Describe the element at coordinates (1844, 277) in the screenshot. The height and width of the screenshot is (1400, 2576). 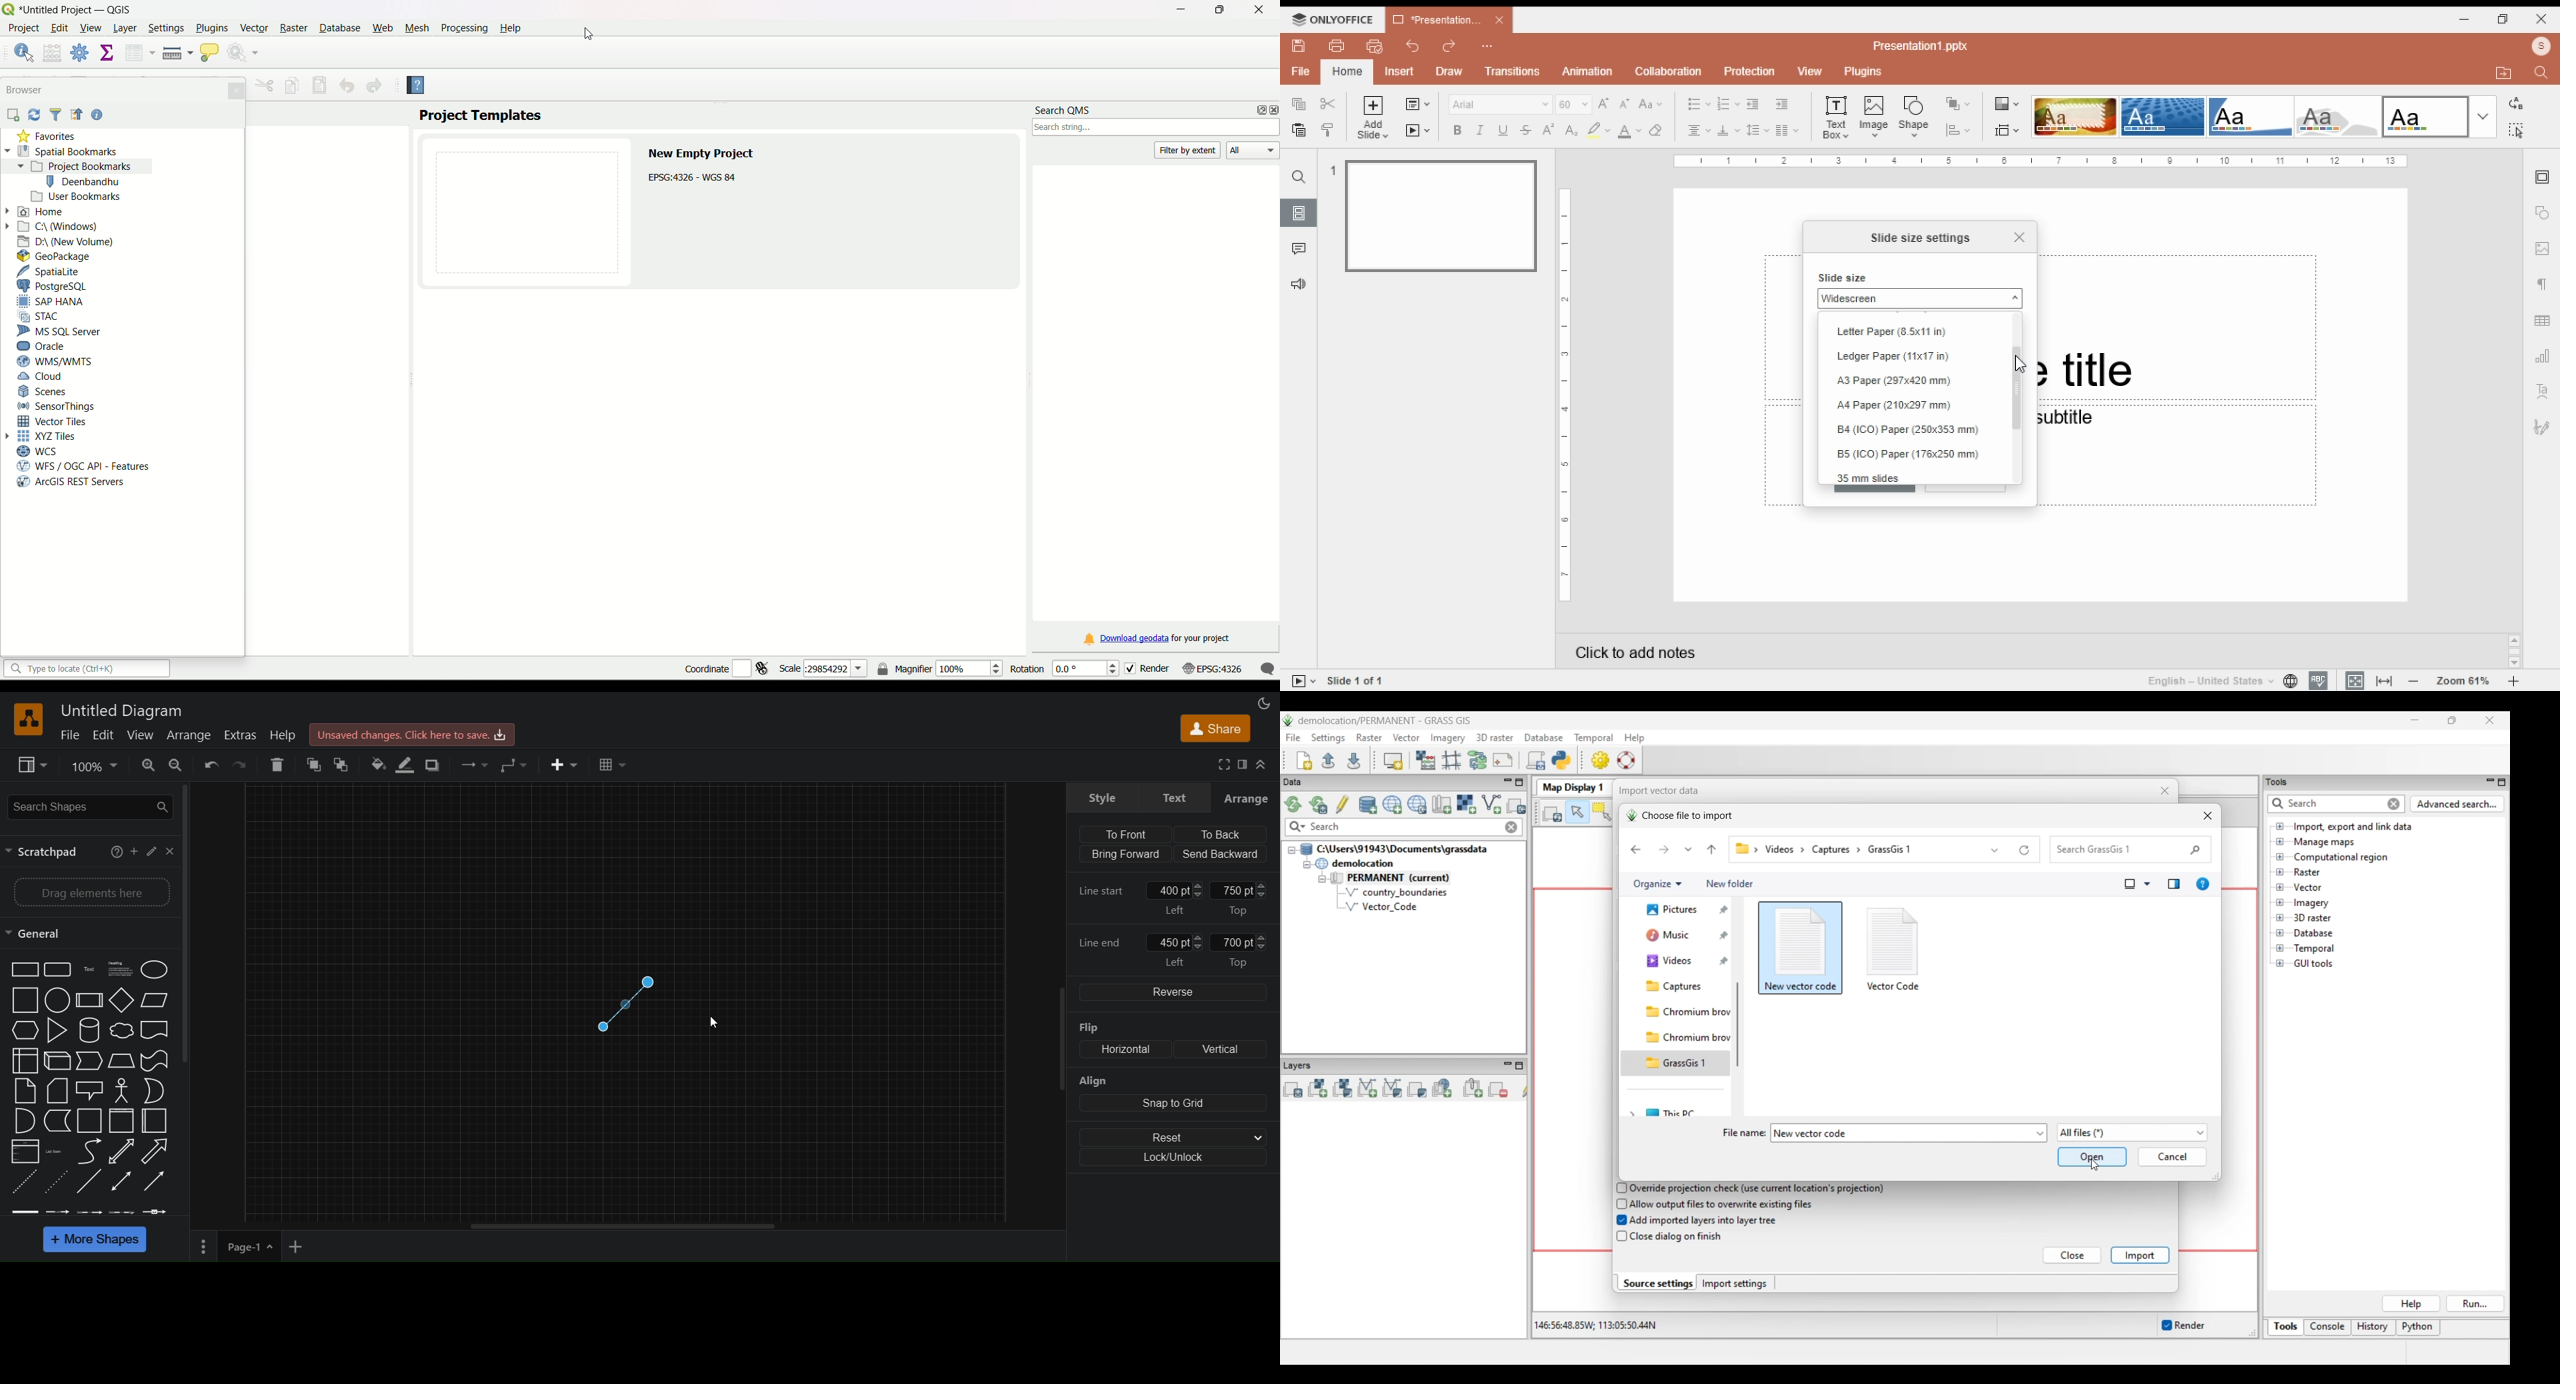
I see `Slide size` at that location.